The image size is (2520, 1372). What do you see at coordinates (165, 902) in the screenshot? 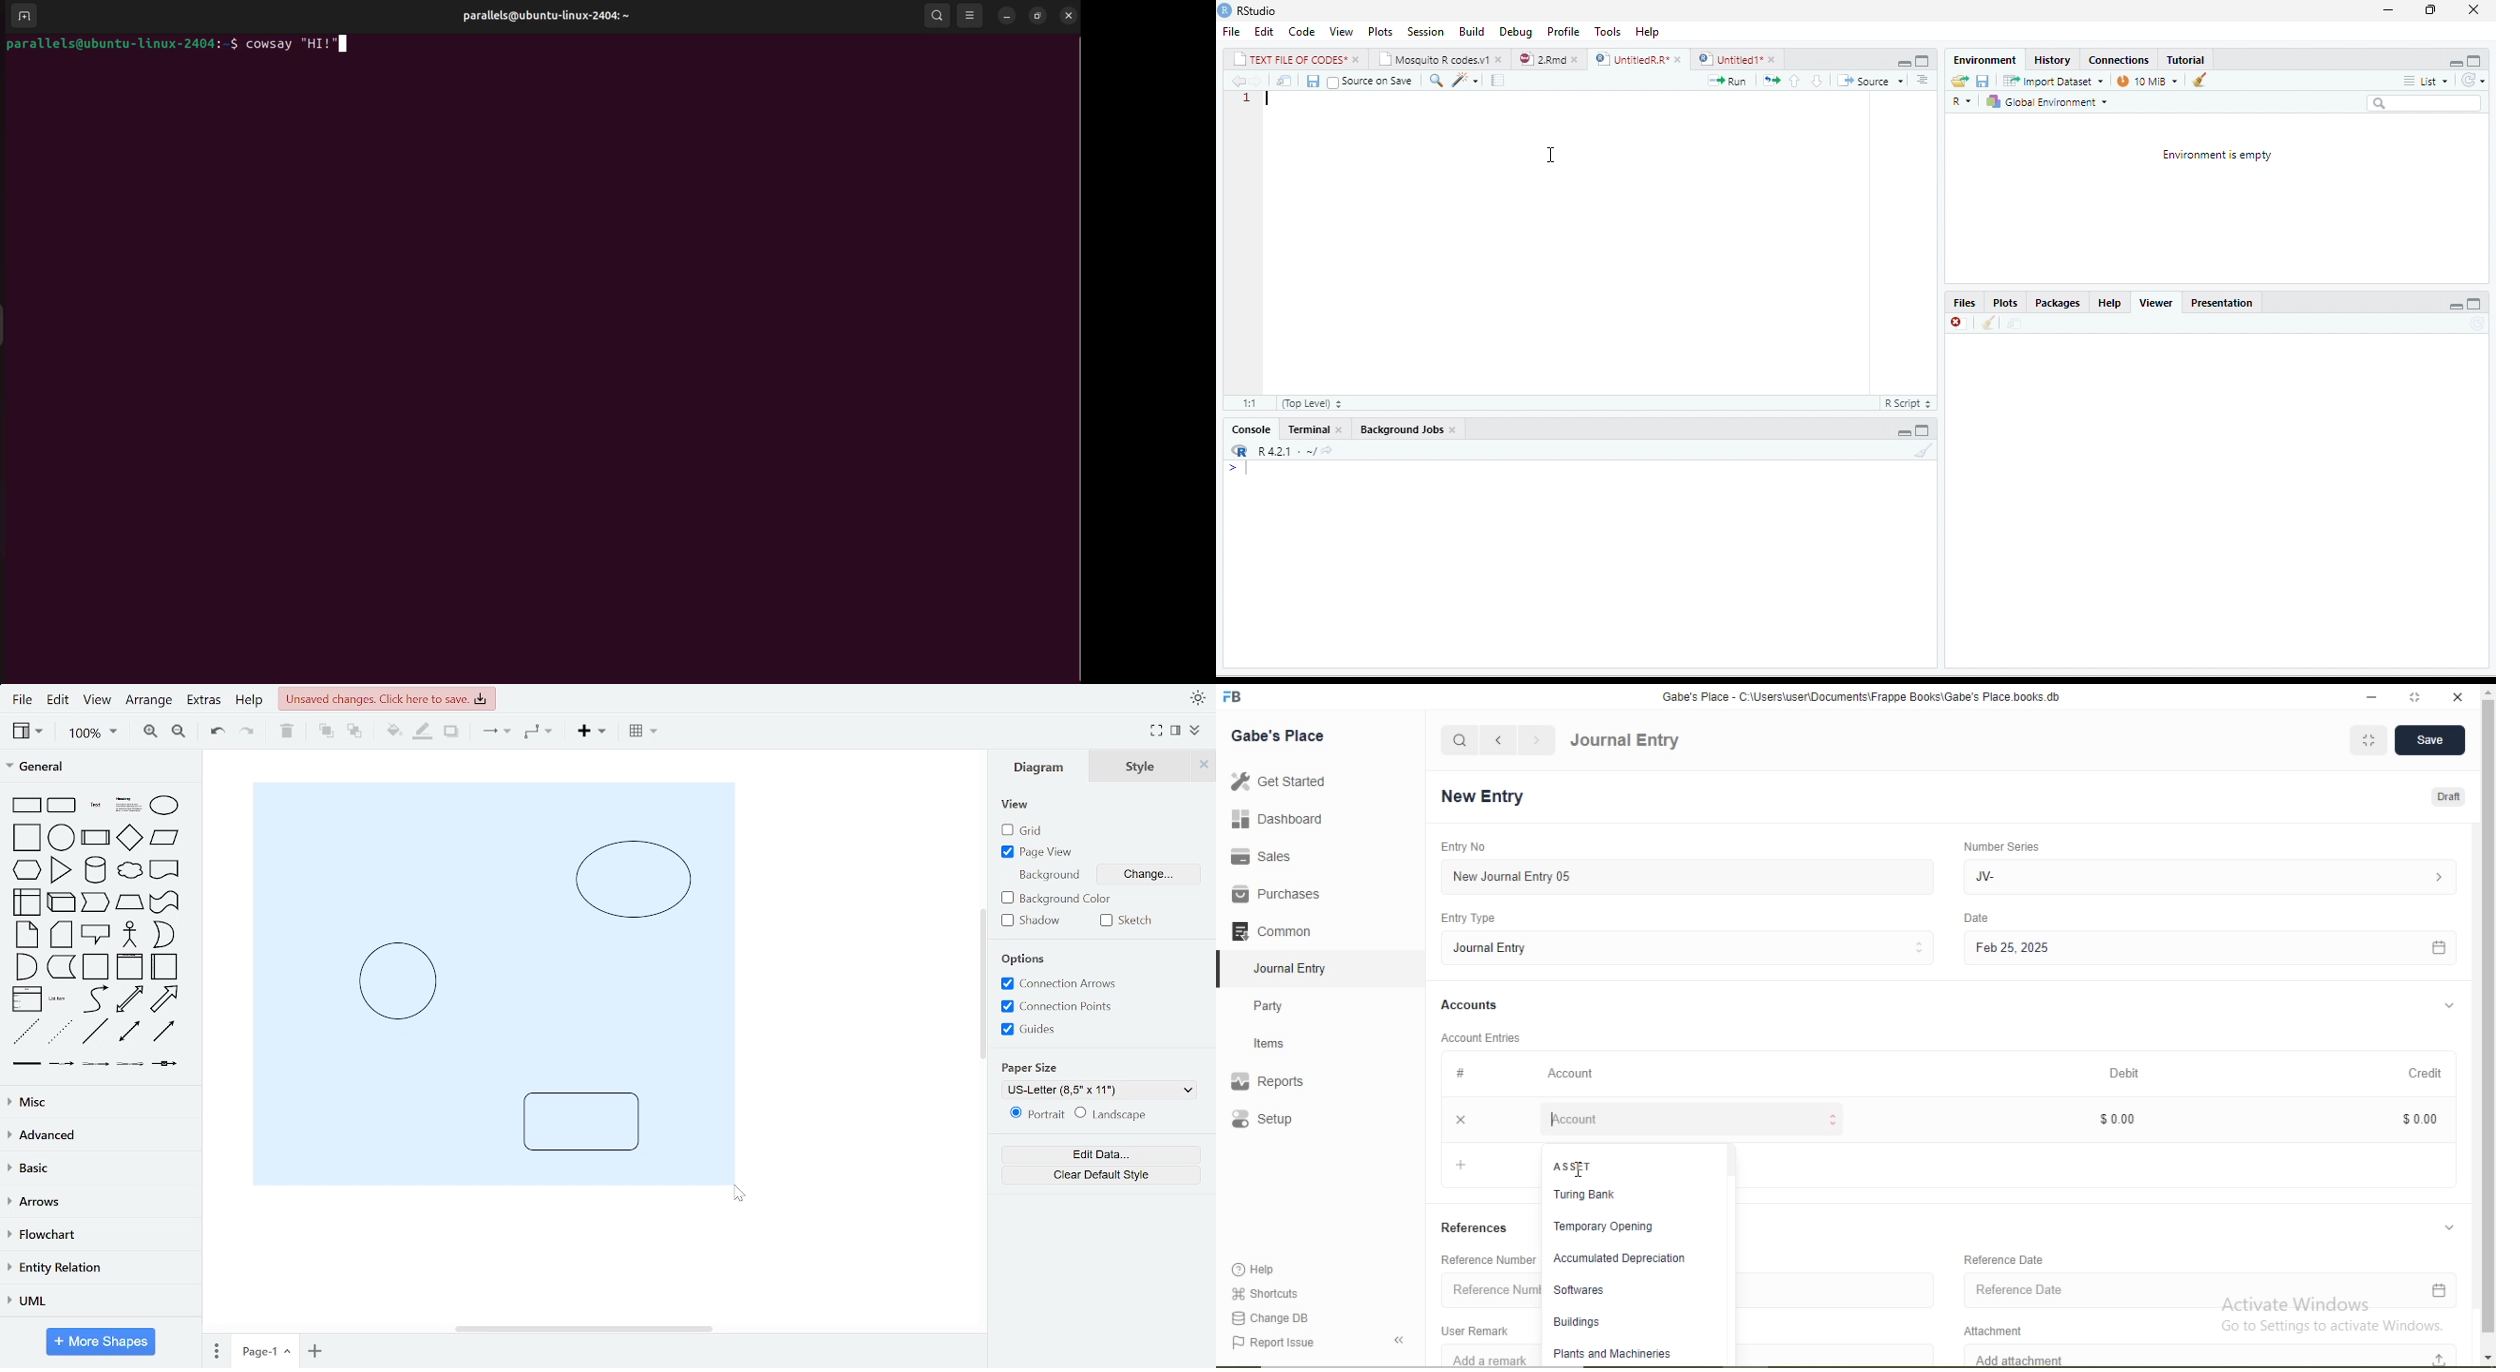
I see `tape` at bounding box center [165, 902].